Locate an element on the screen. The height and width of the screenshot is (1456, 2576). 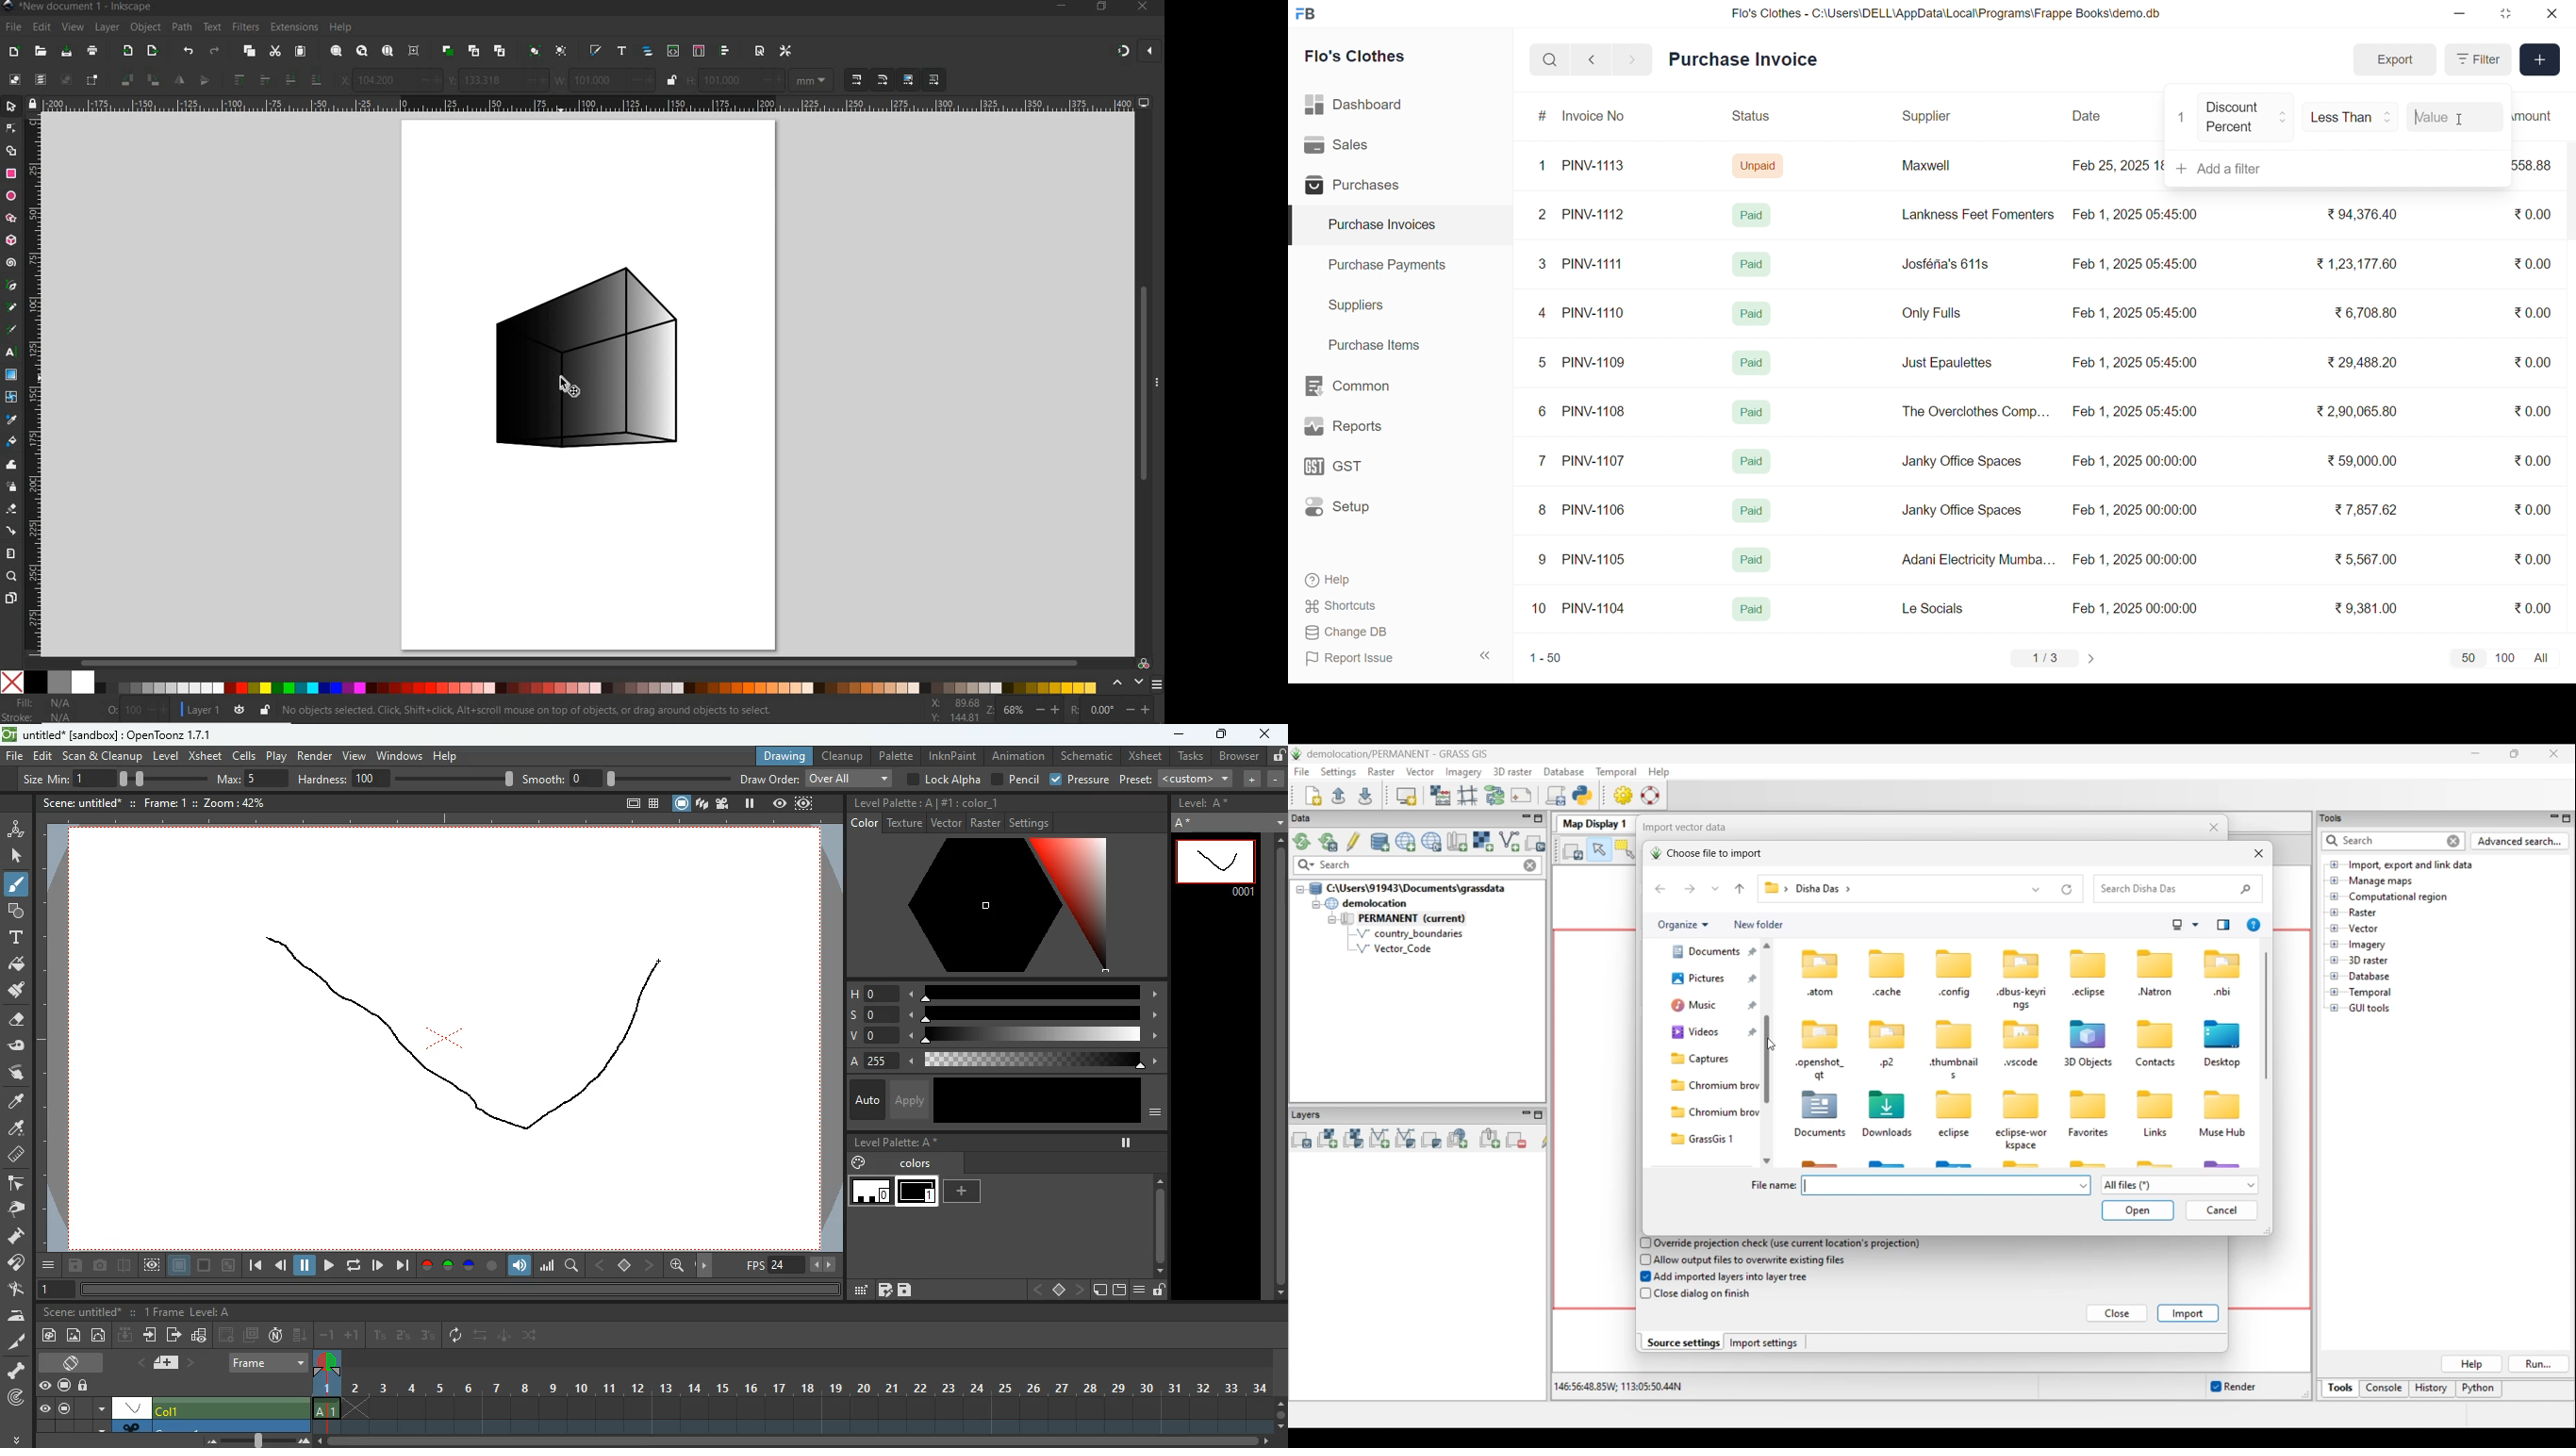
₹0.00 is located at coordinates (2530, 215).